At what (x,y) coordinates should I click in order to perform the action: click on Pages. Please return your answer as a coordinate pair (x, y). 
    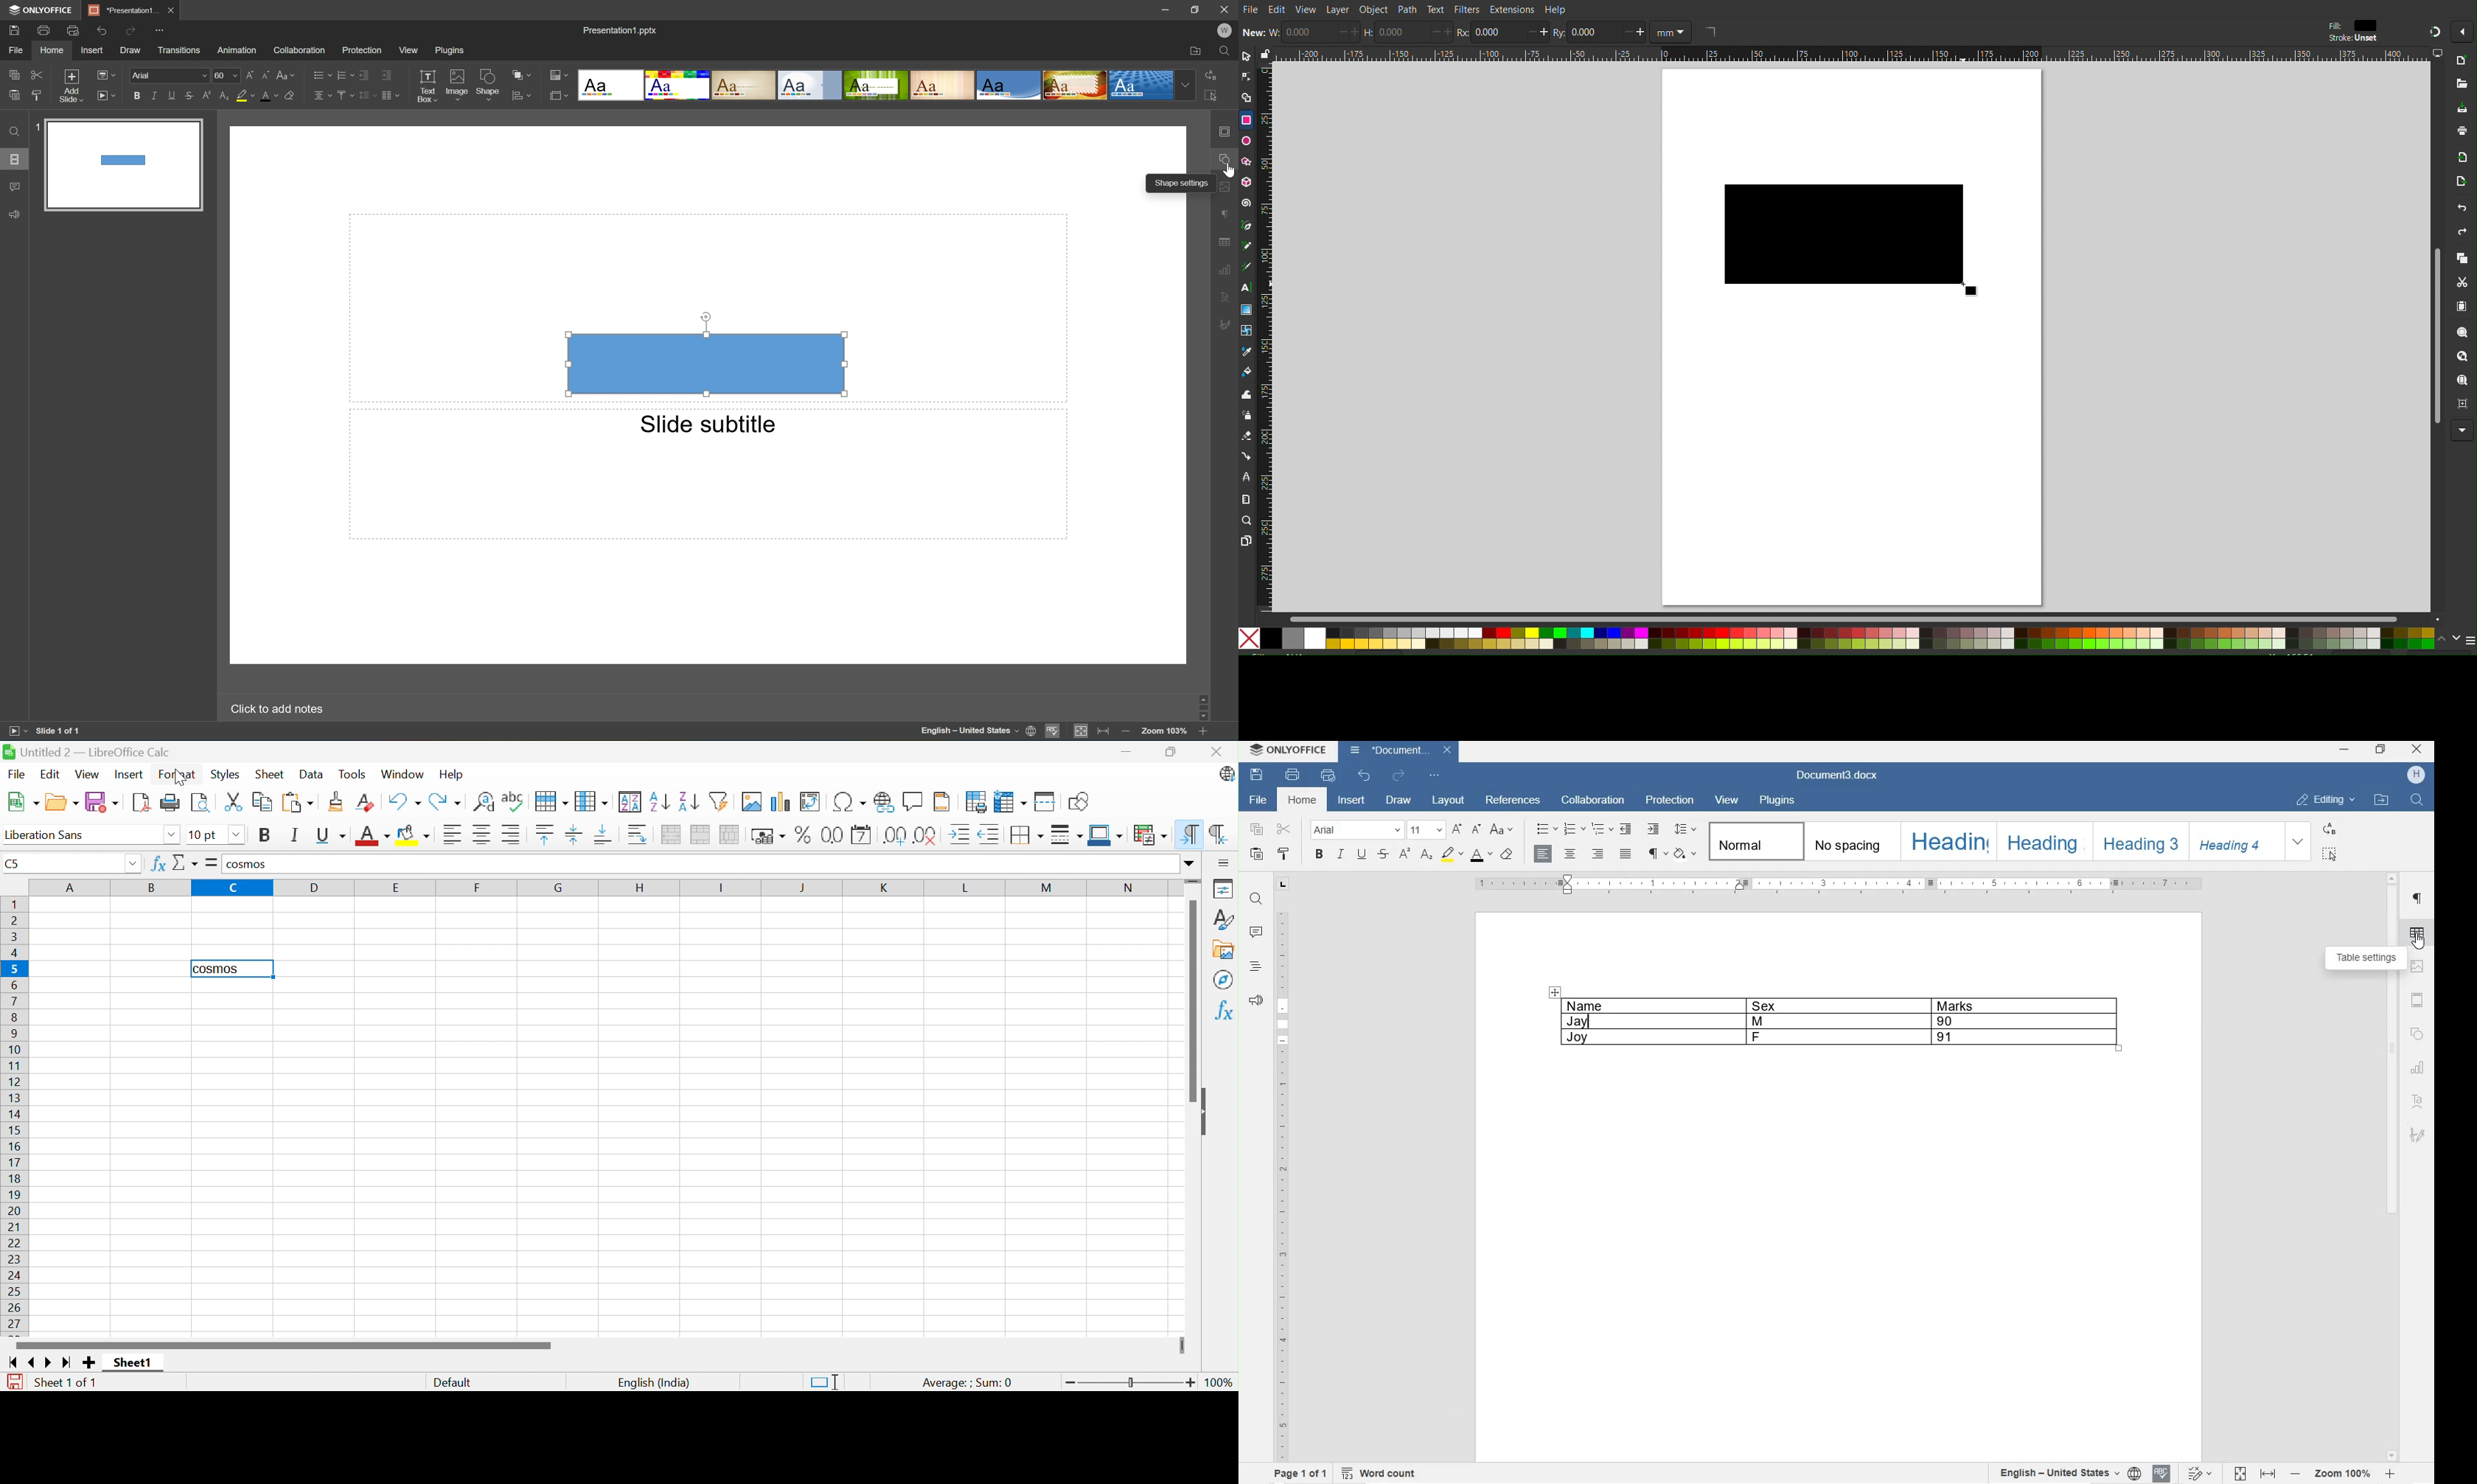
    Looking at the image, I should click on (1246, 540).